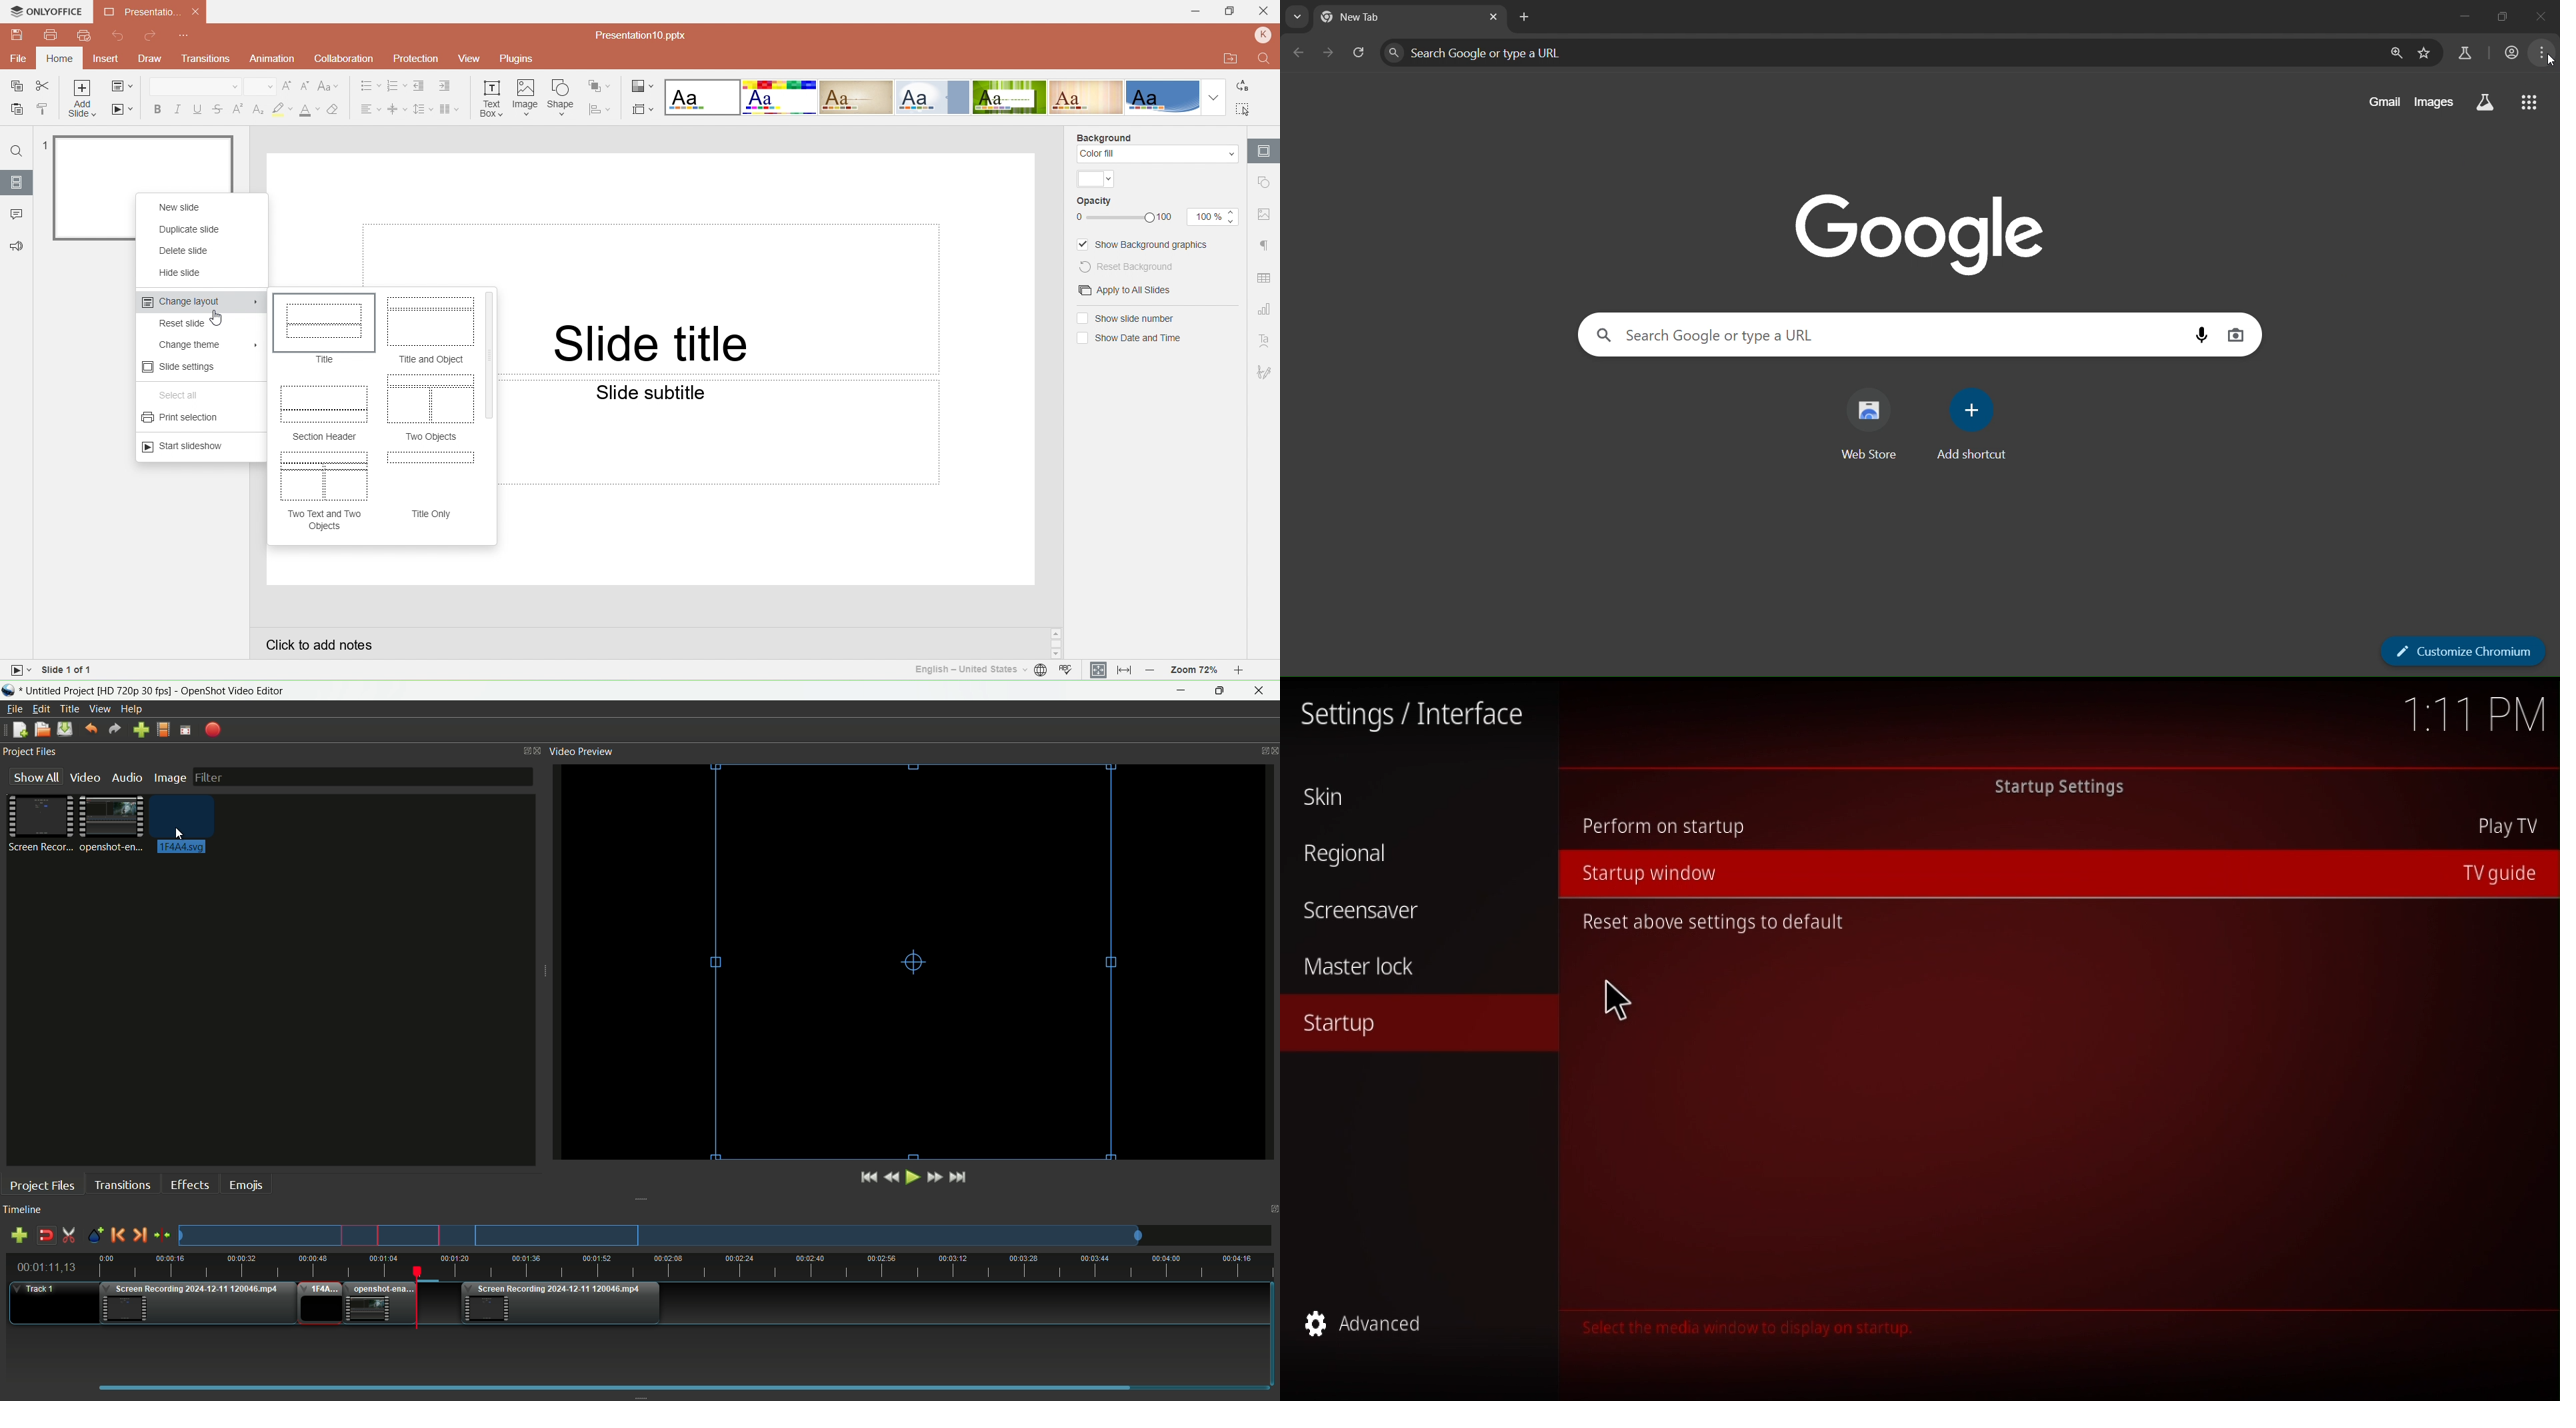 The image size is (2576, 1428). I want to click on Increment font size, so click(287, 87).